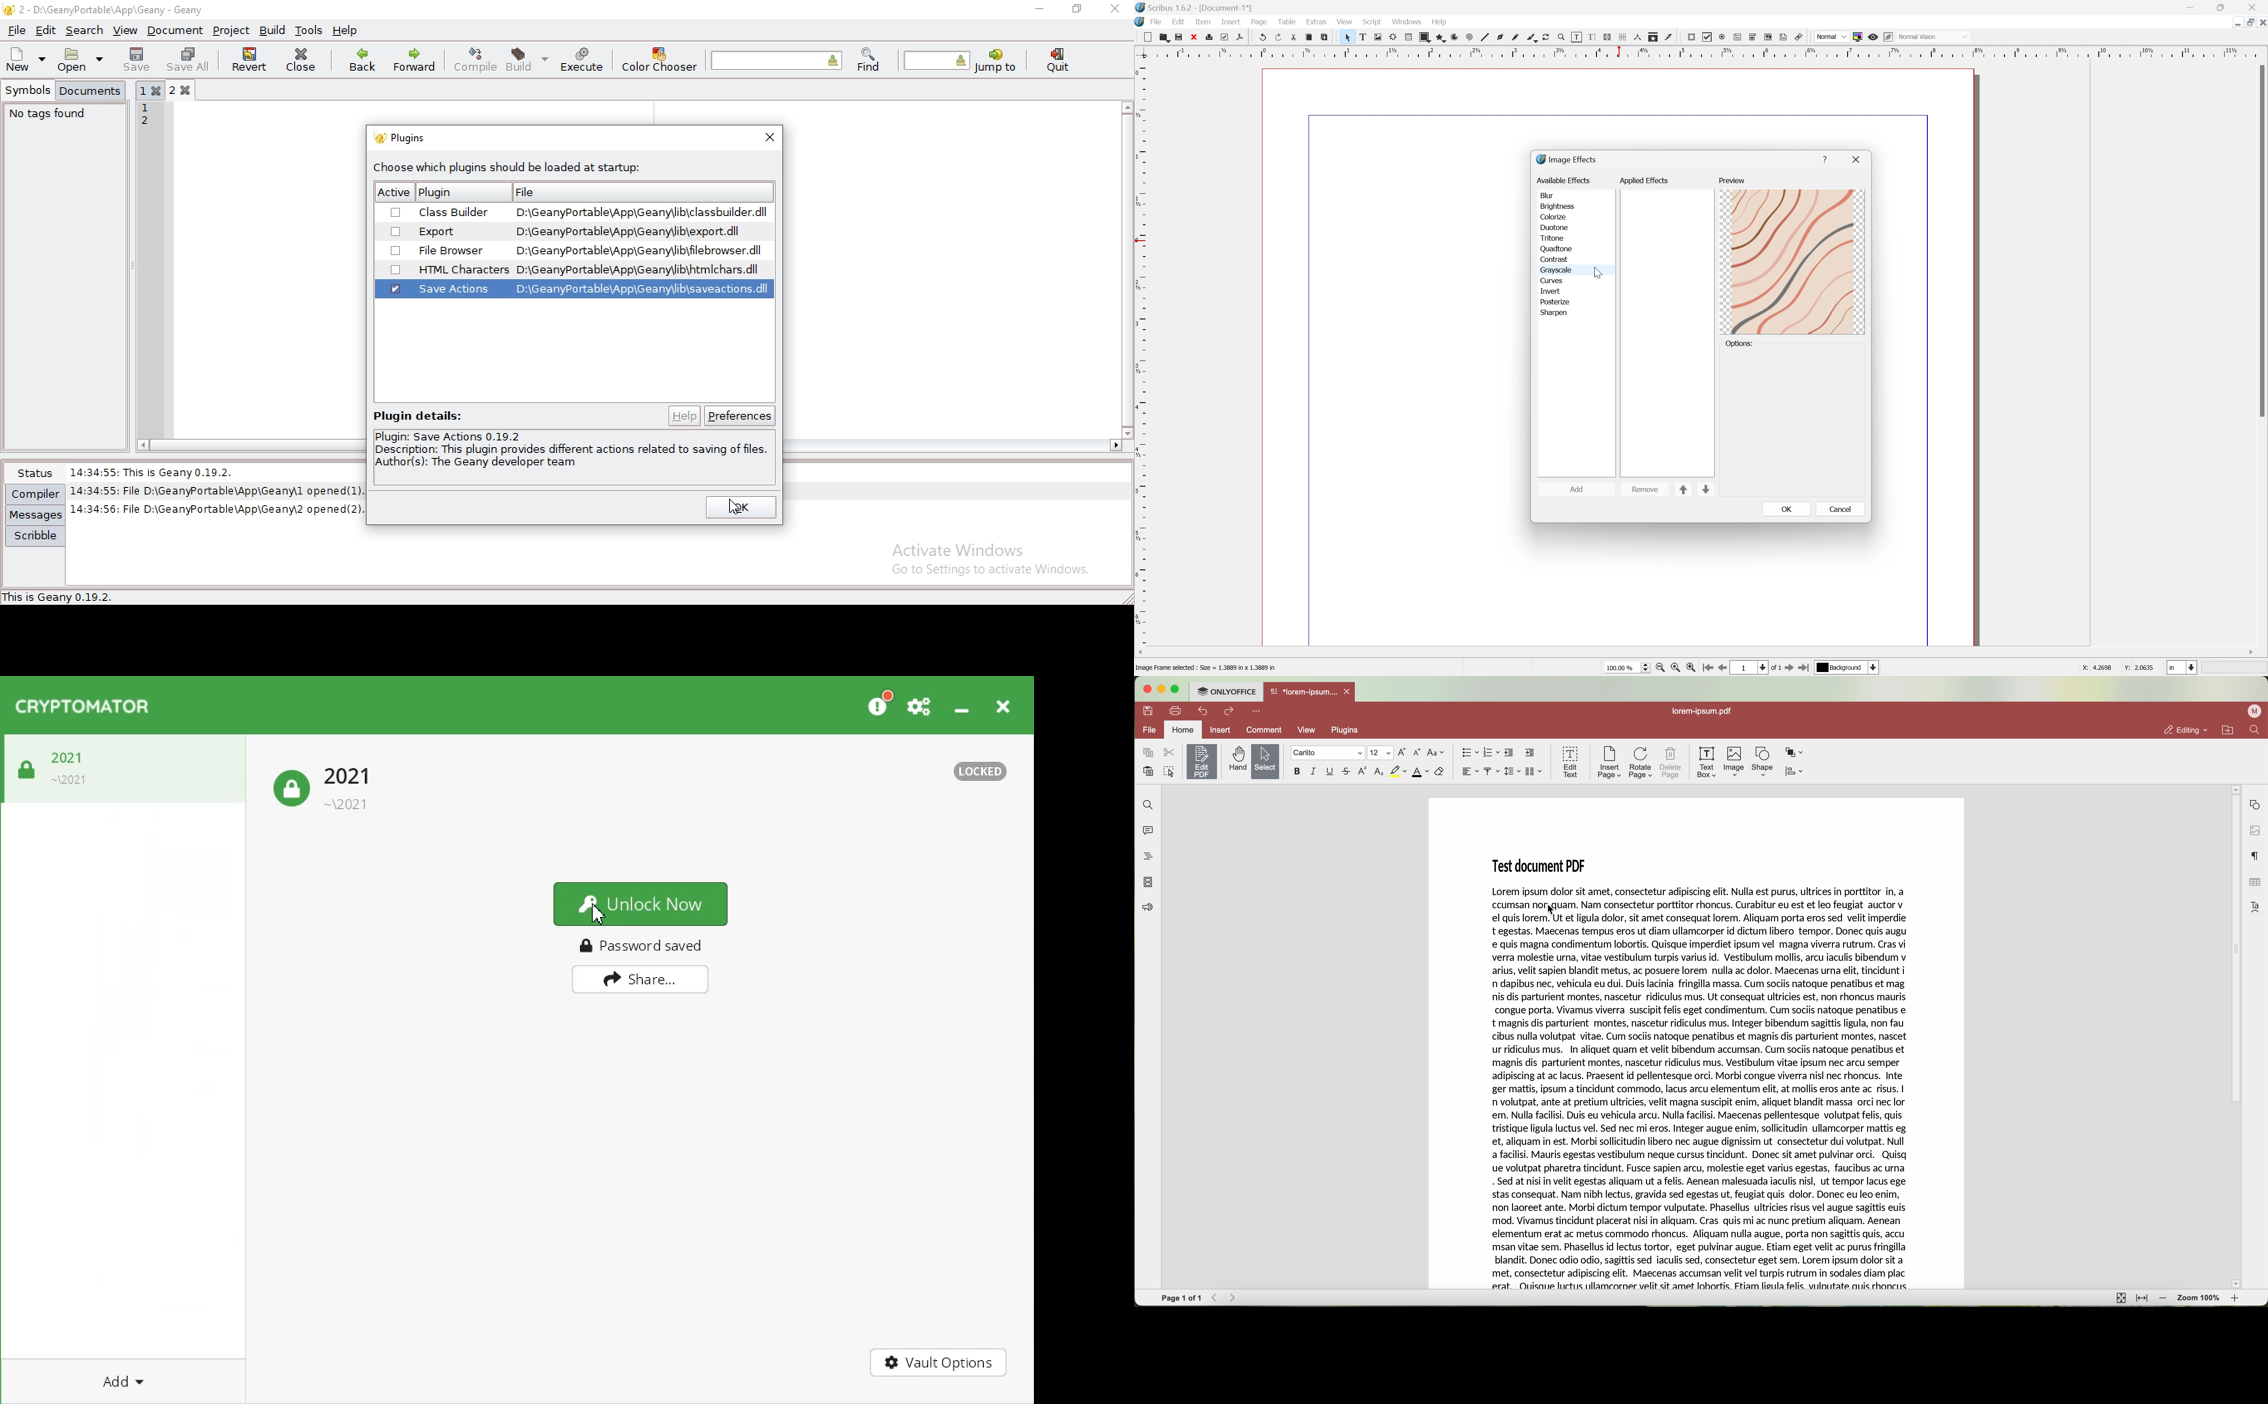 This screenshot has height=1428, width=2268. What do you see at coordinates (1553, 217) in the screenshot?
I see `colorize` at bounding box center [1553, 217].